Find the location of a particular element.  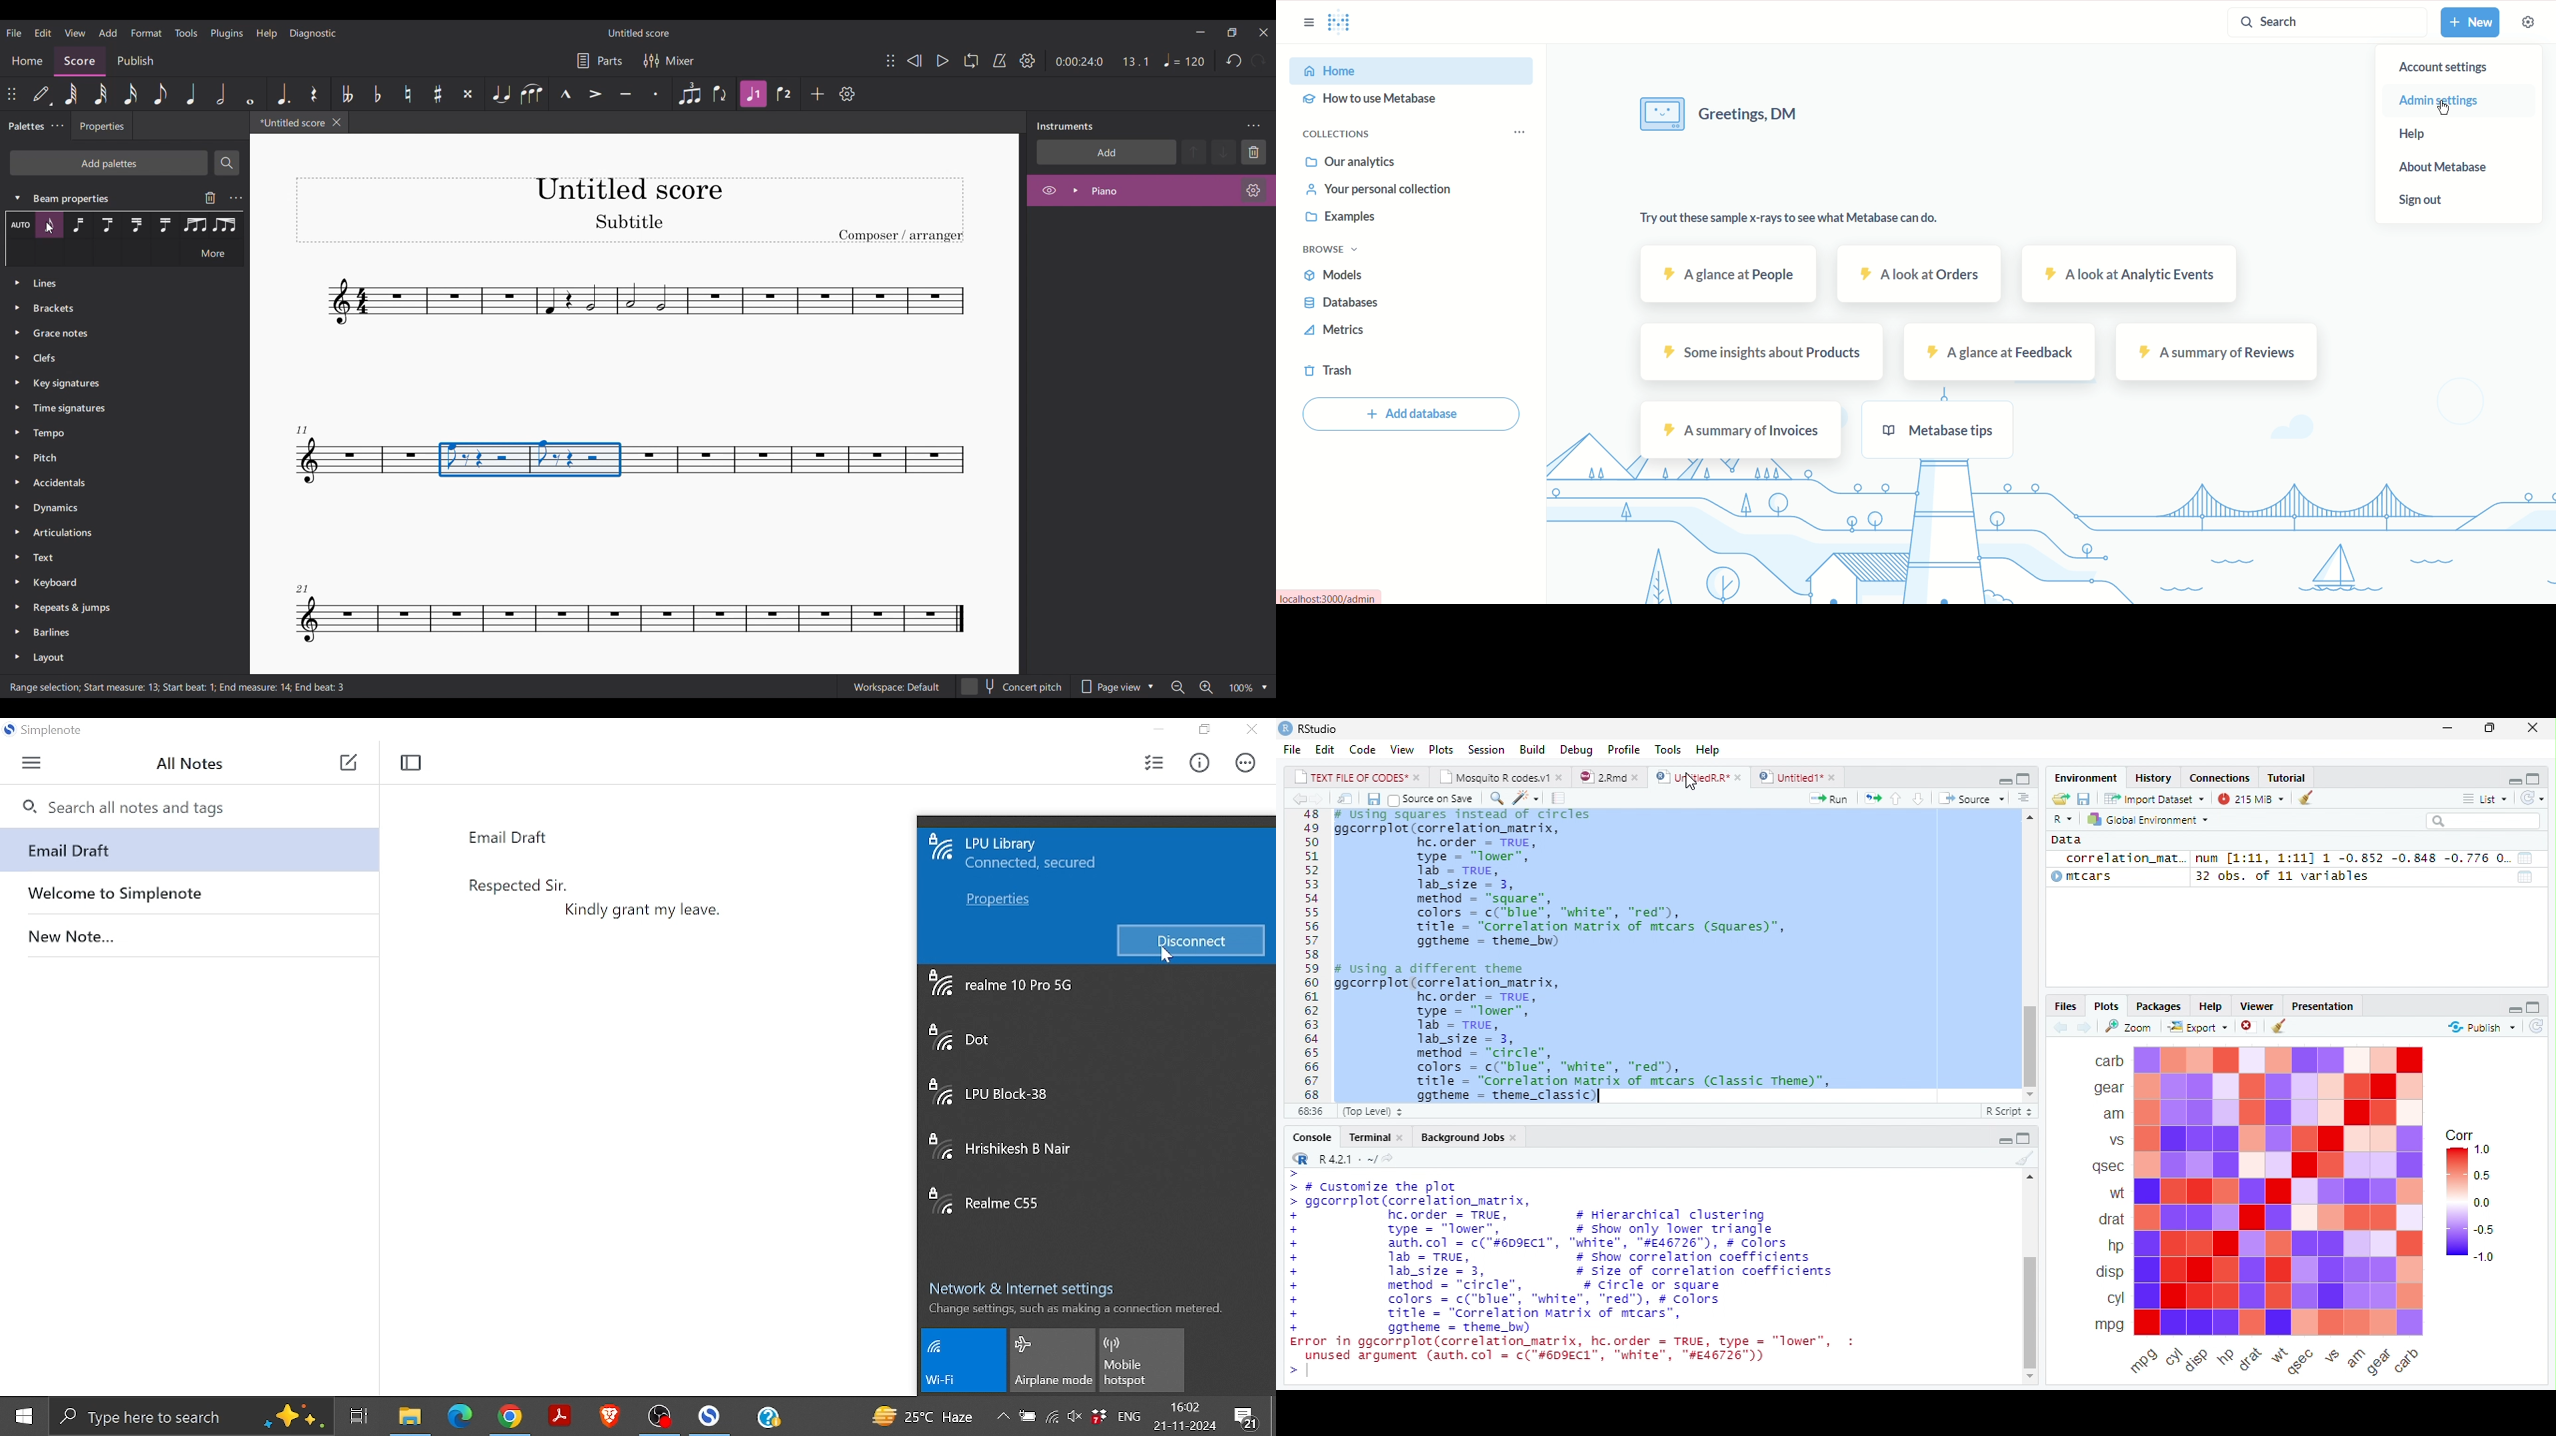

Highlighted after selection is located at coordinates (754, 94).